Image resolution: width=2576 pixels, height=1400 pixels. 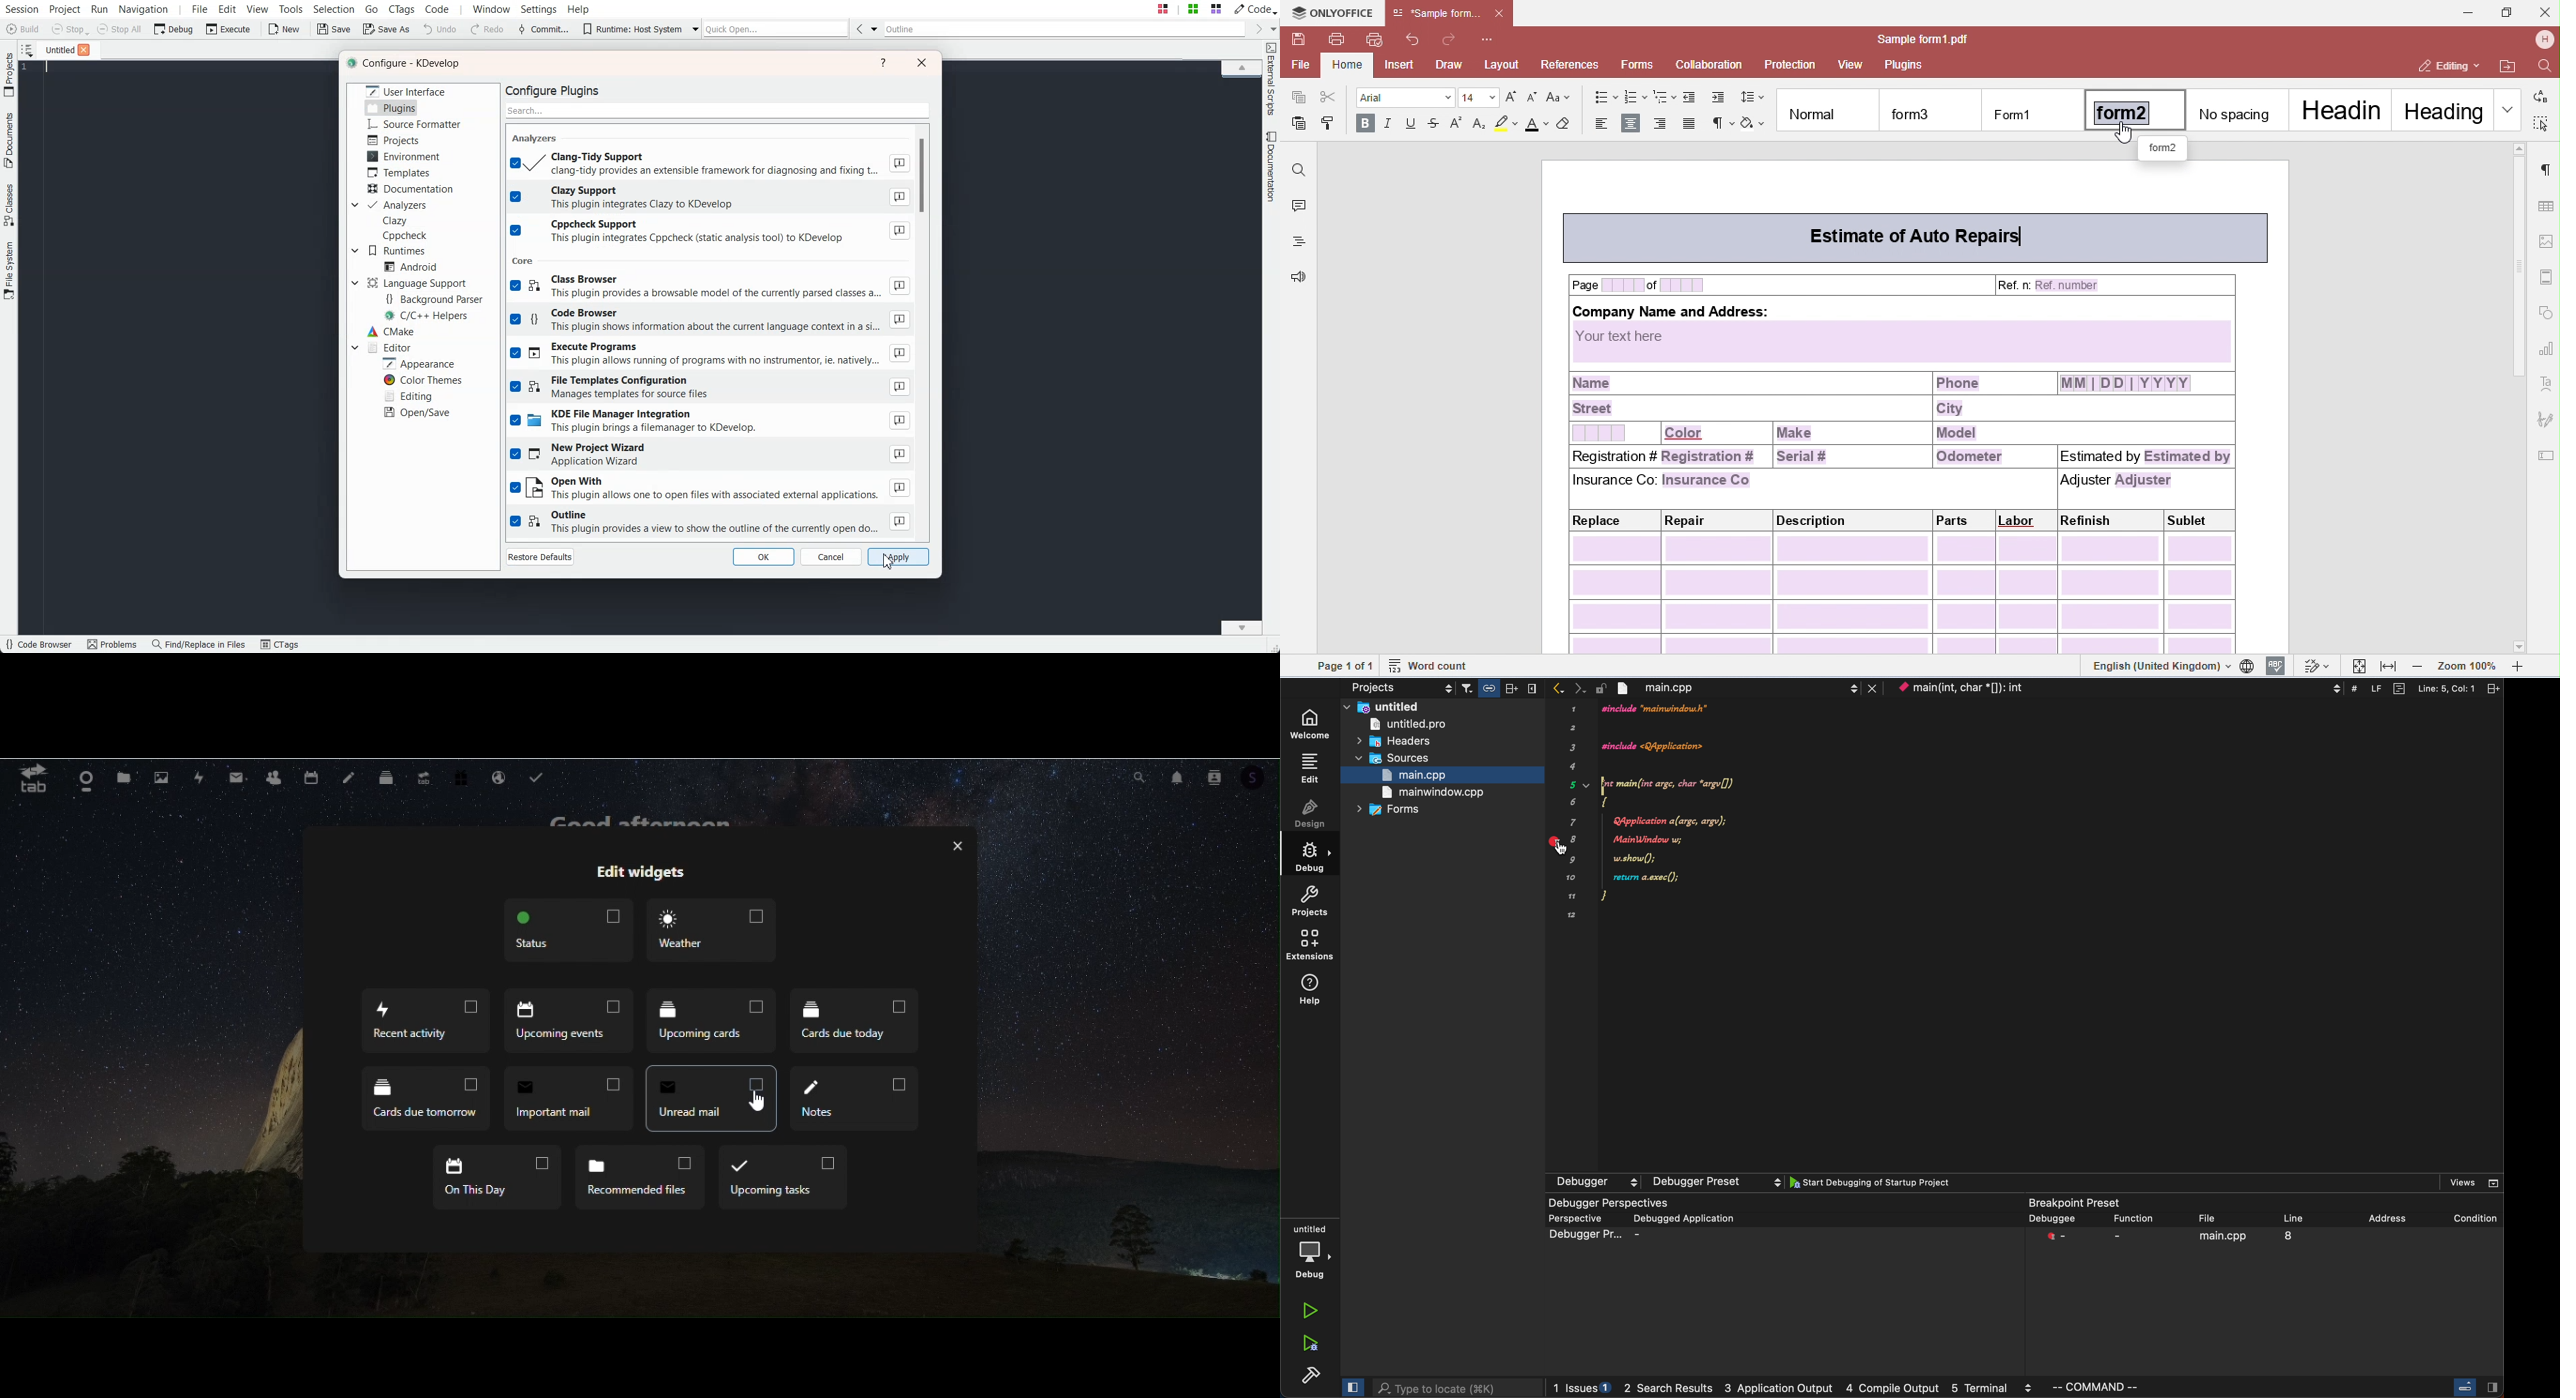 I want to click on Text, so click(x=406, y=64).